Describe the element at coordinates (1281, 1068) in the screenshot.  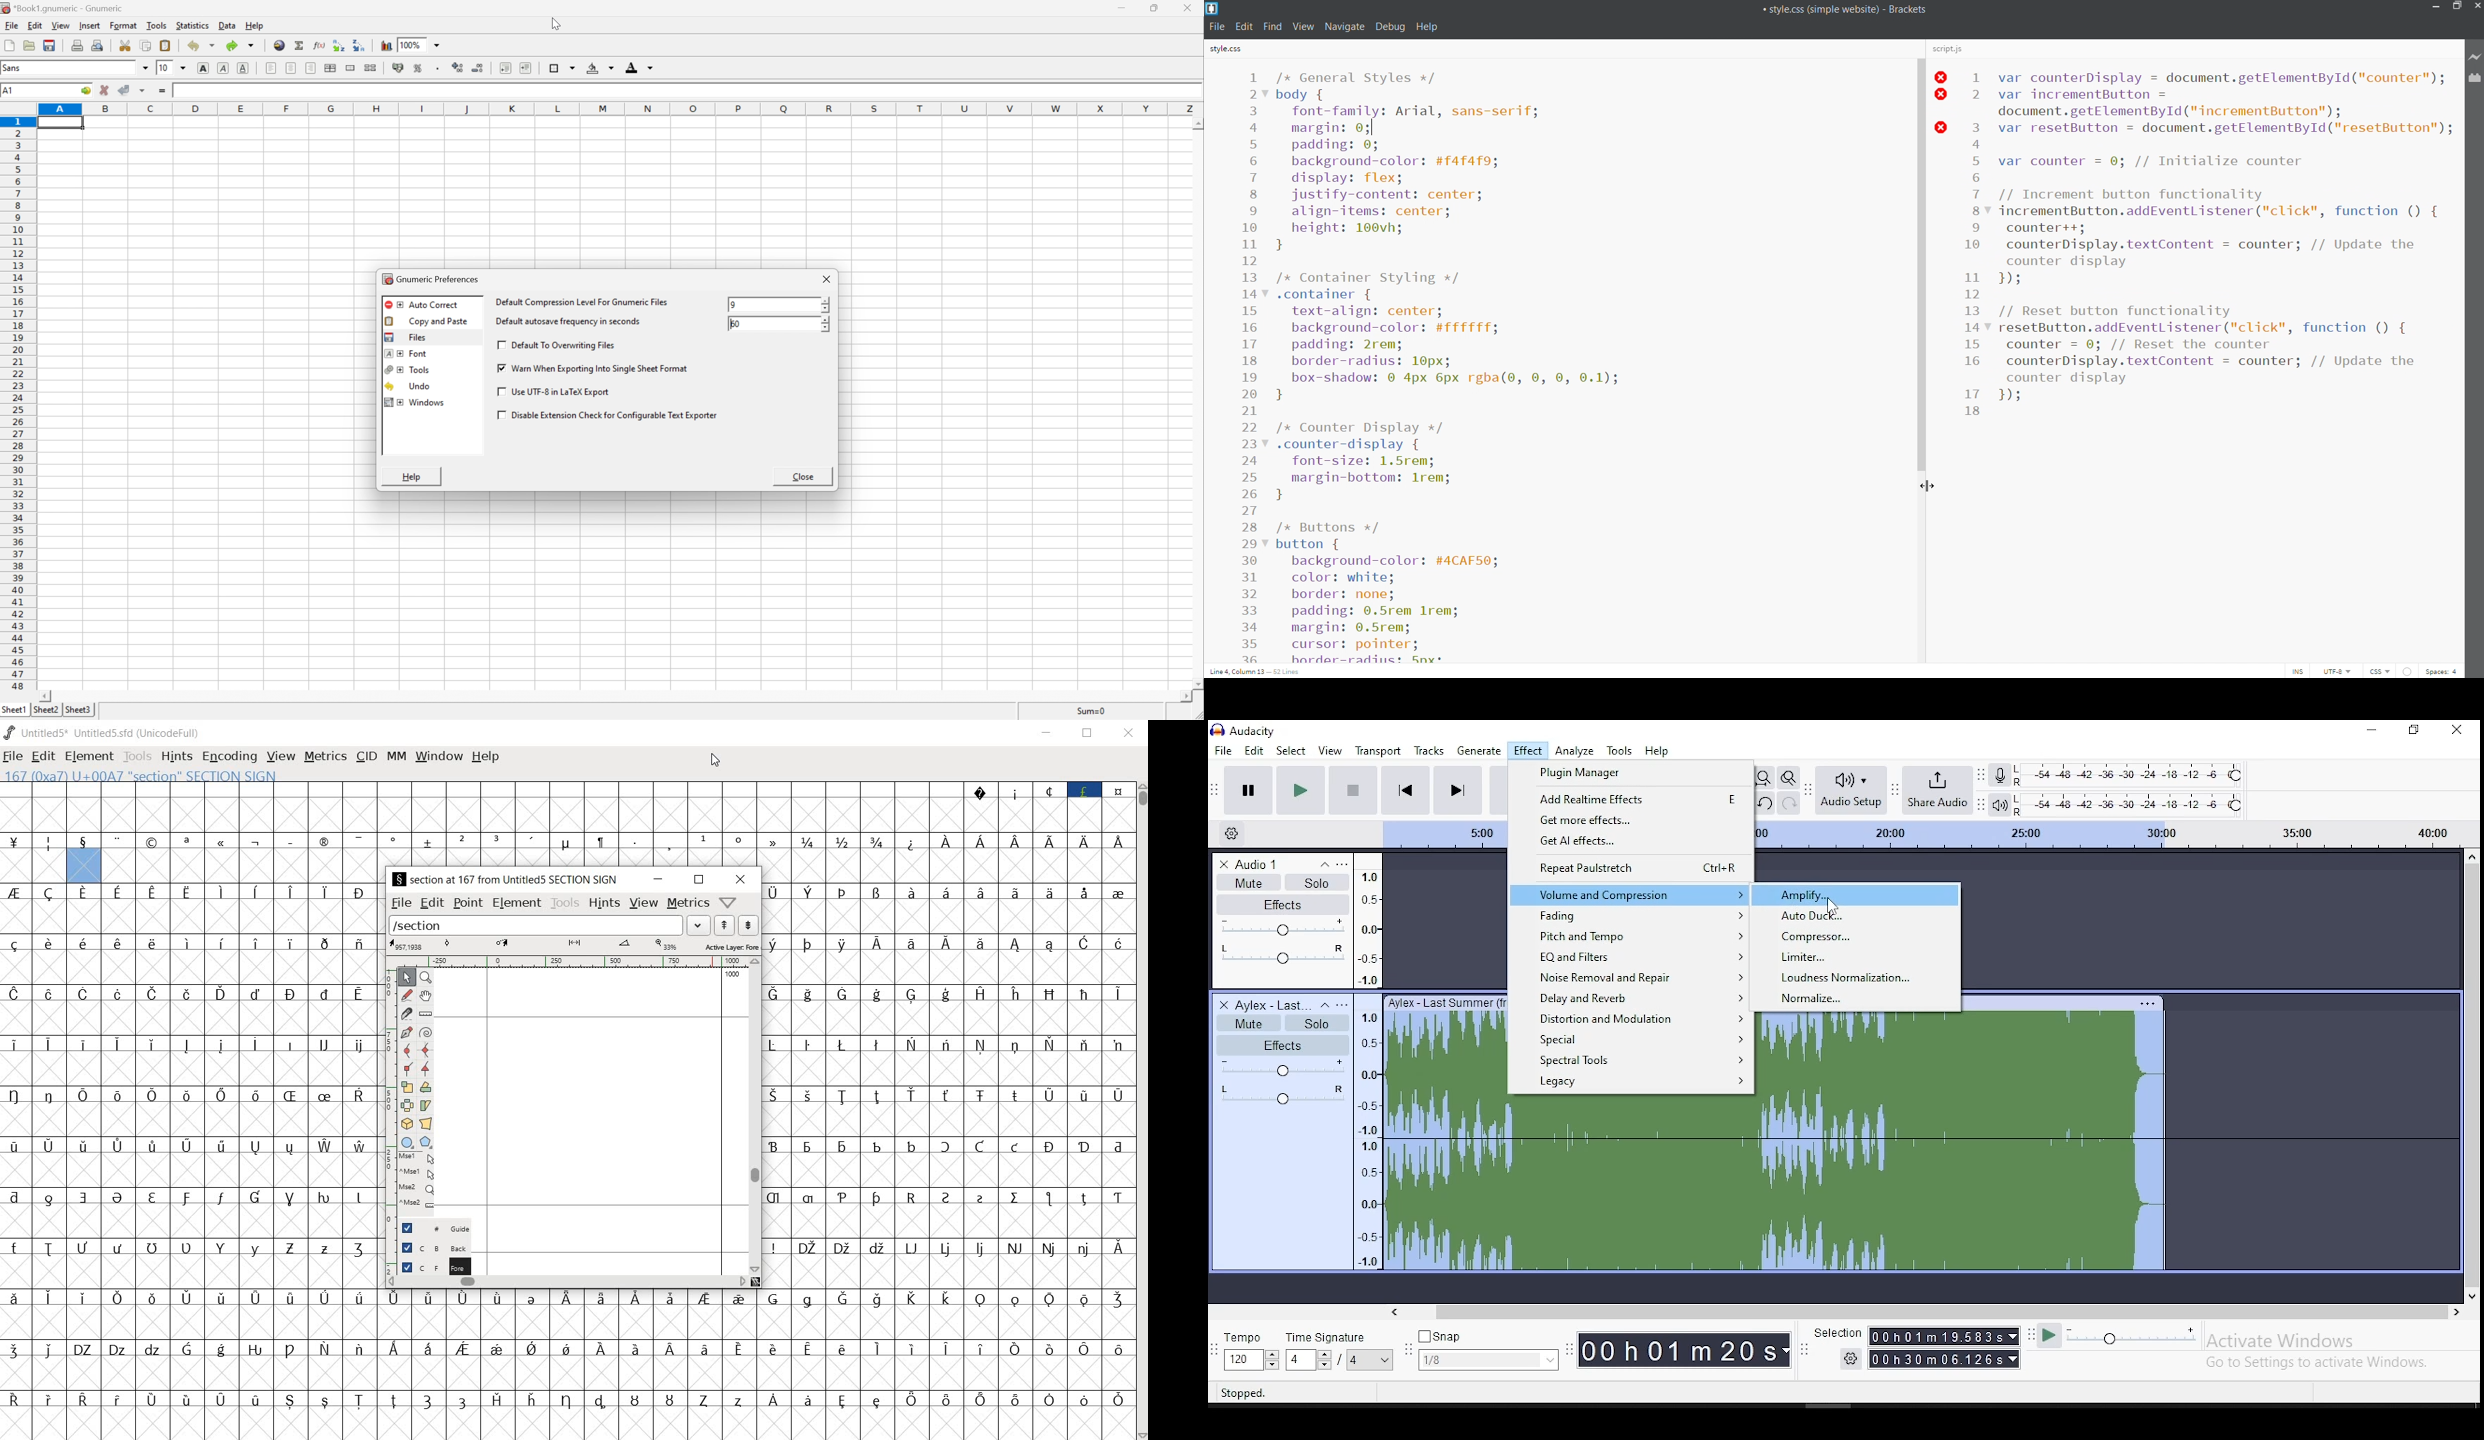
I see `volume` at that location.